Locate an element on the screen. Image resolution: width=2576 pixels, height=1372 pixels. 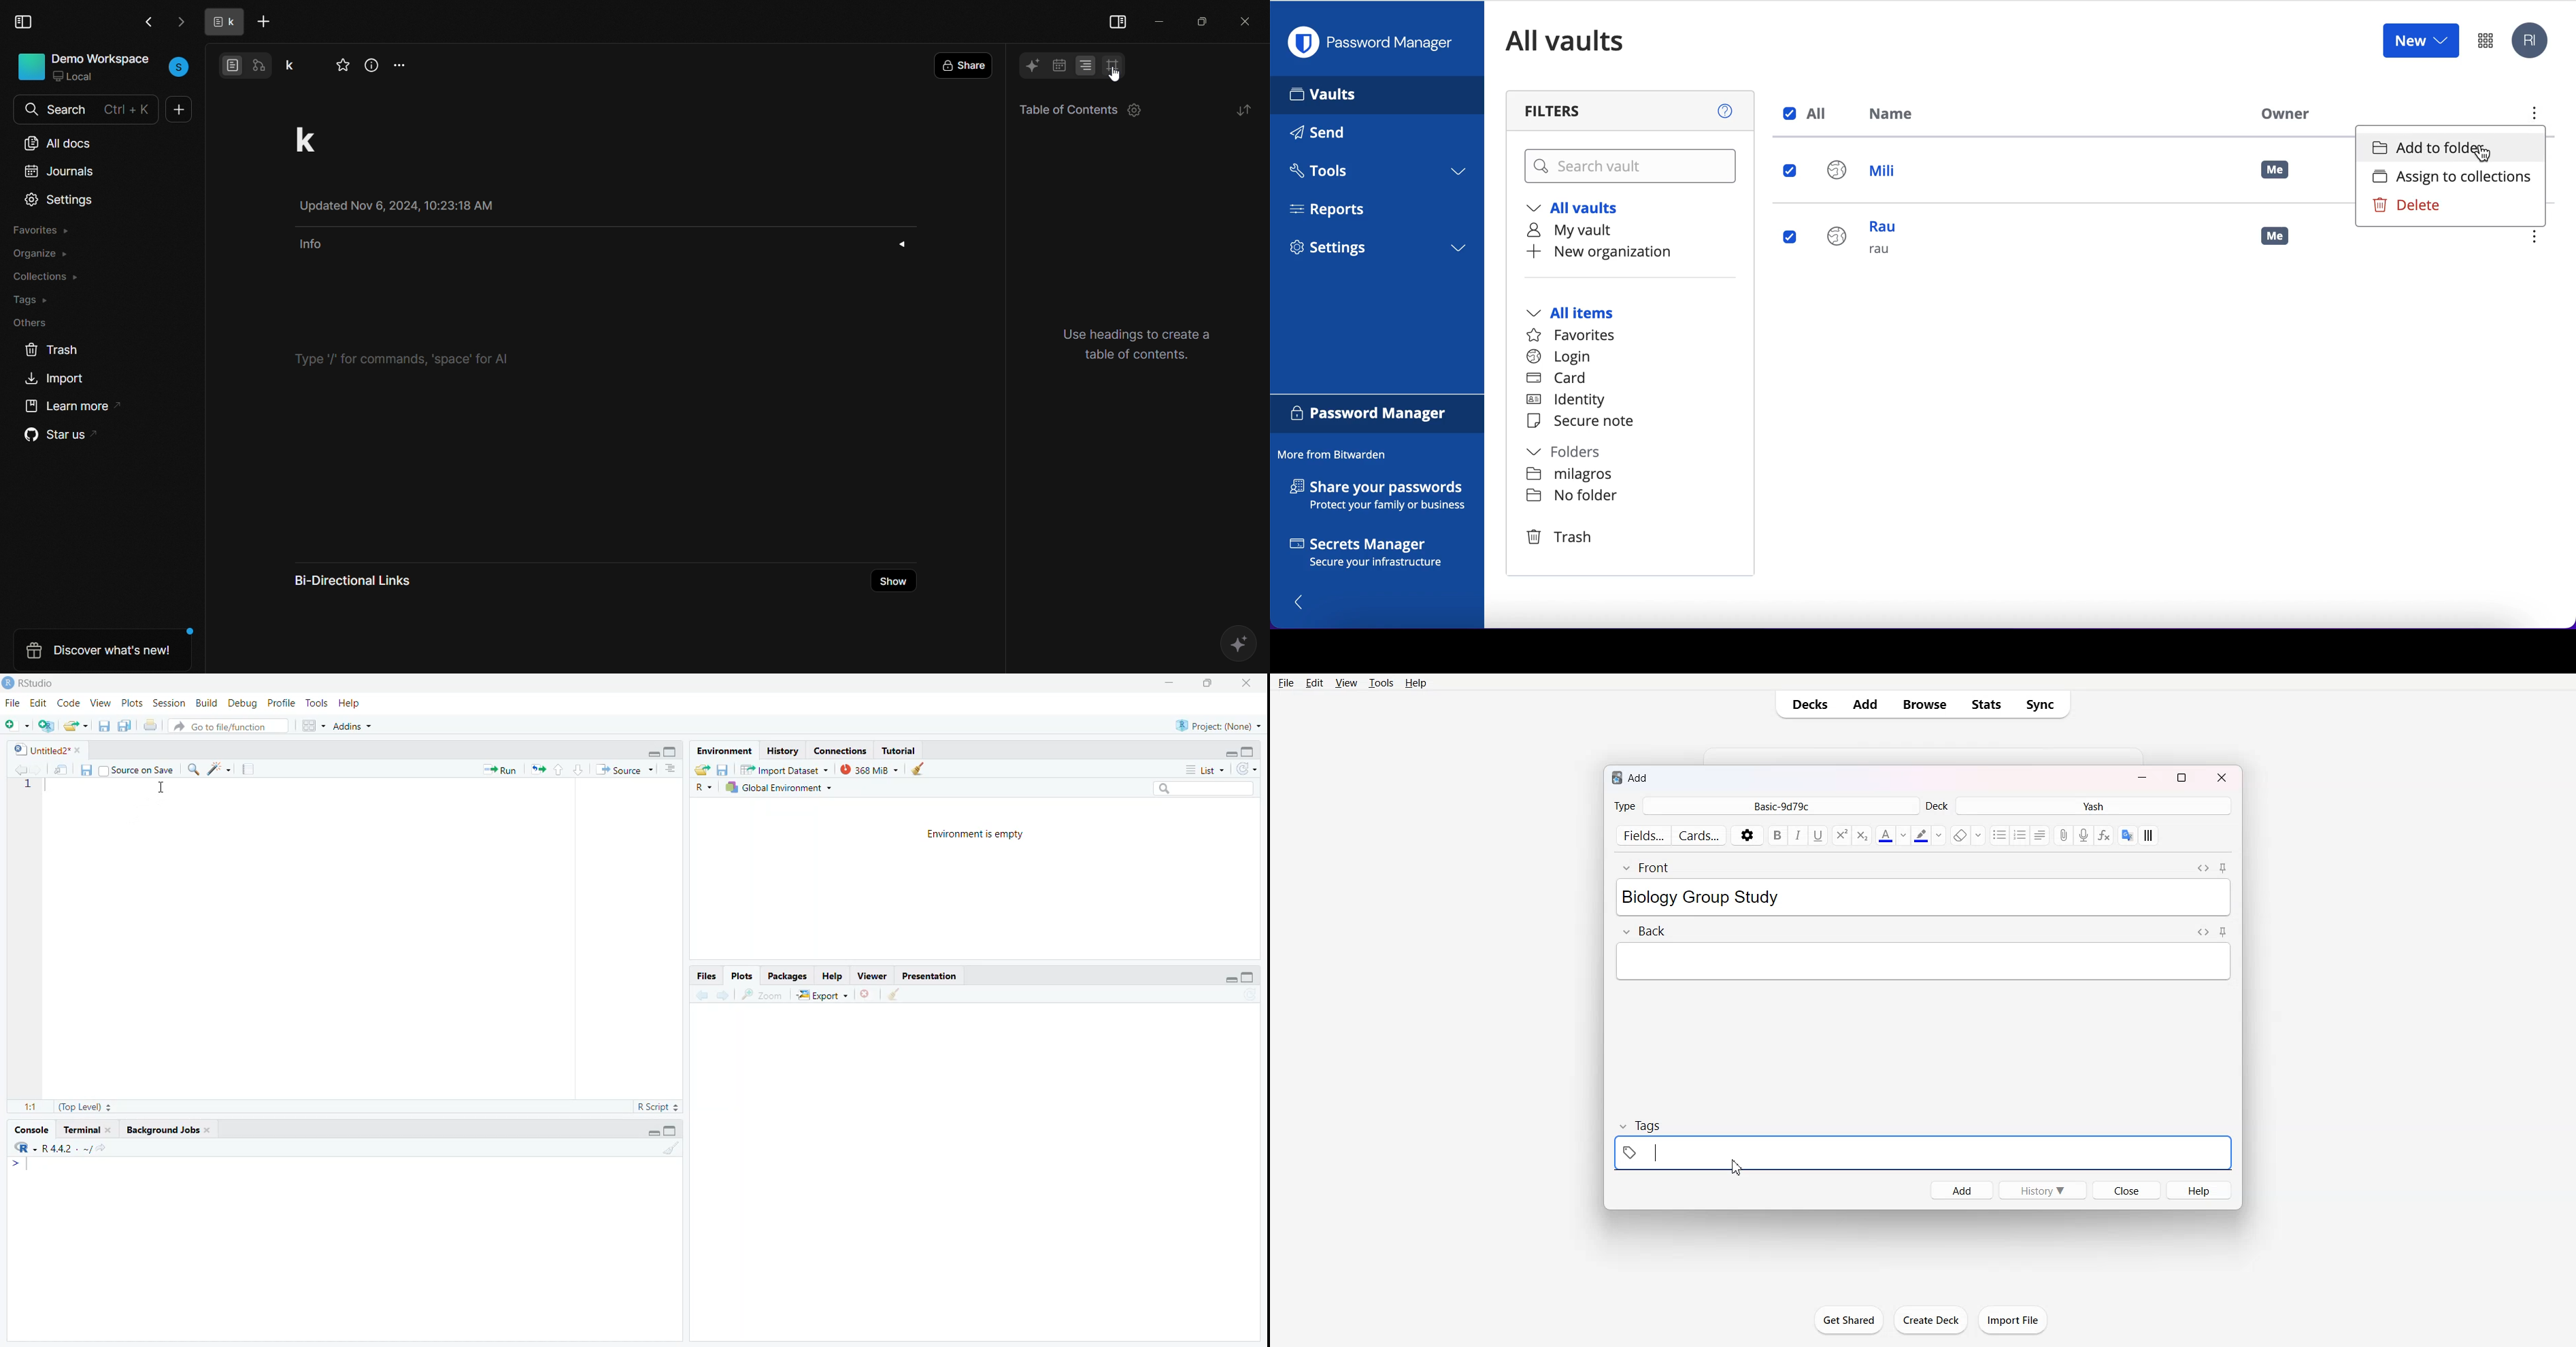
R ~ is located at coordinates (704, 788).